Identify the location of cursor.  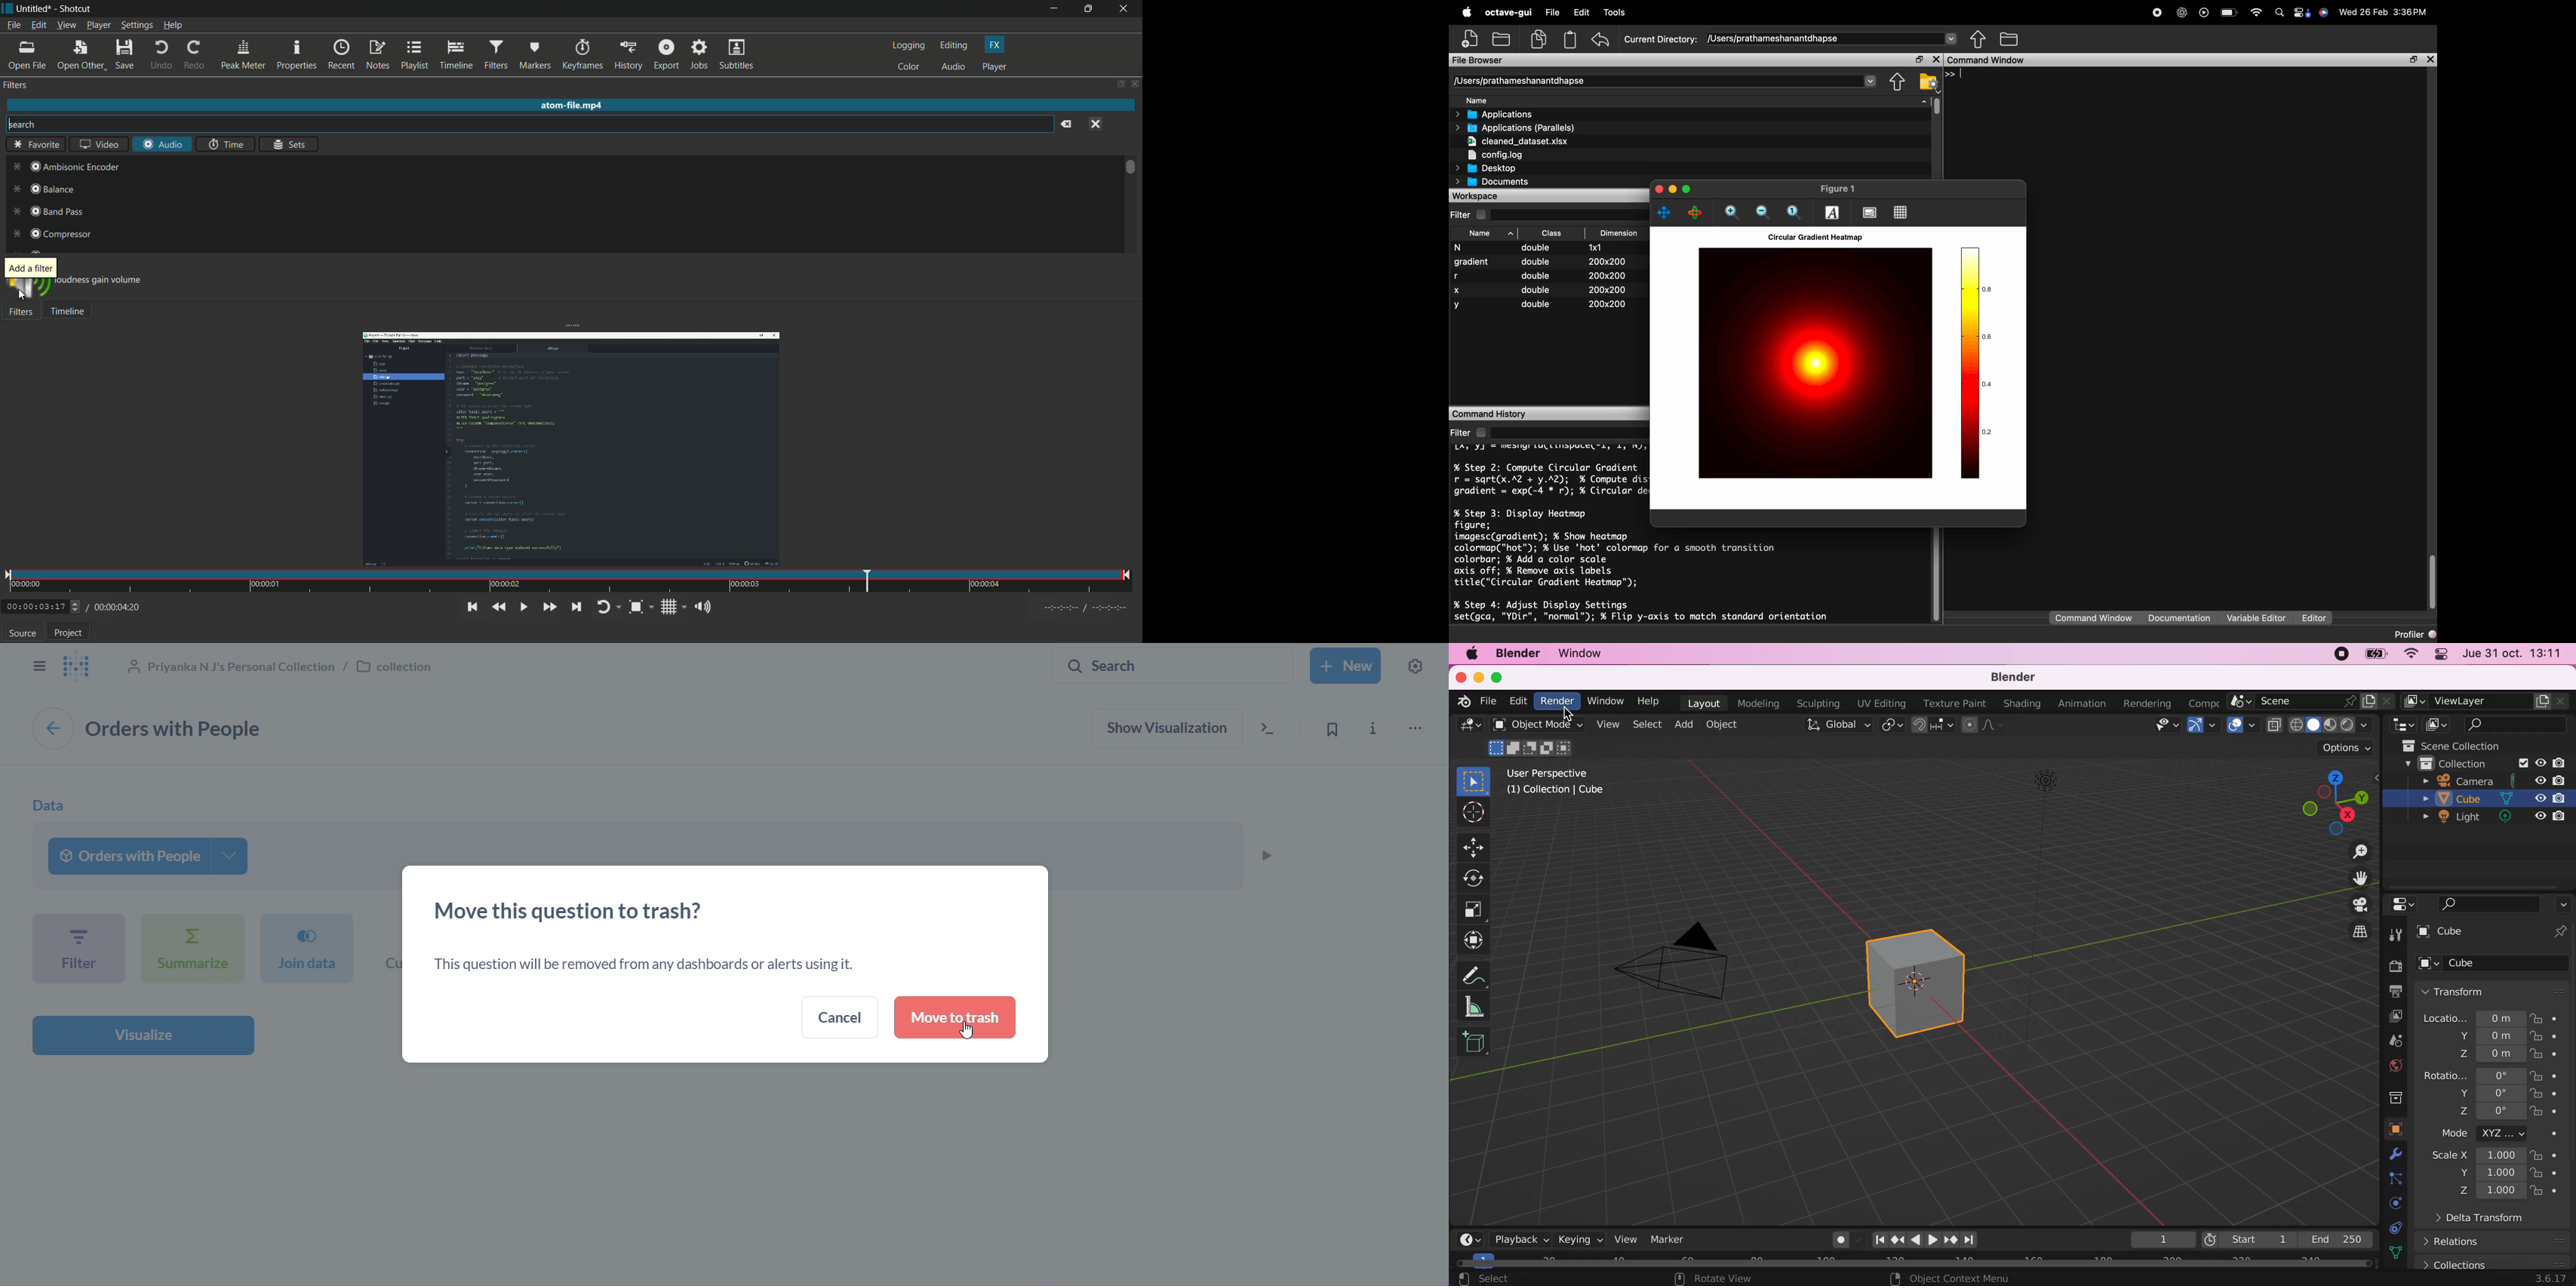
(1473, 814).